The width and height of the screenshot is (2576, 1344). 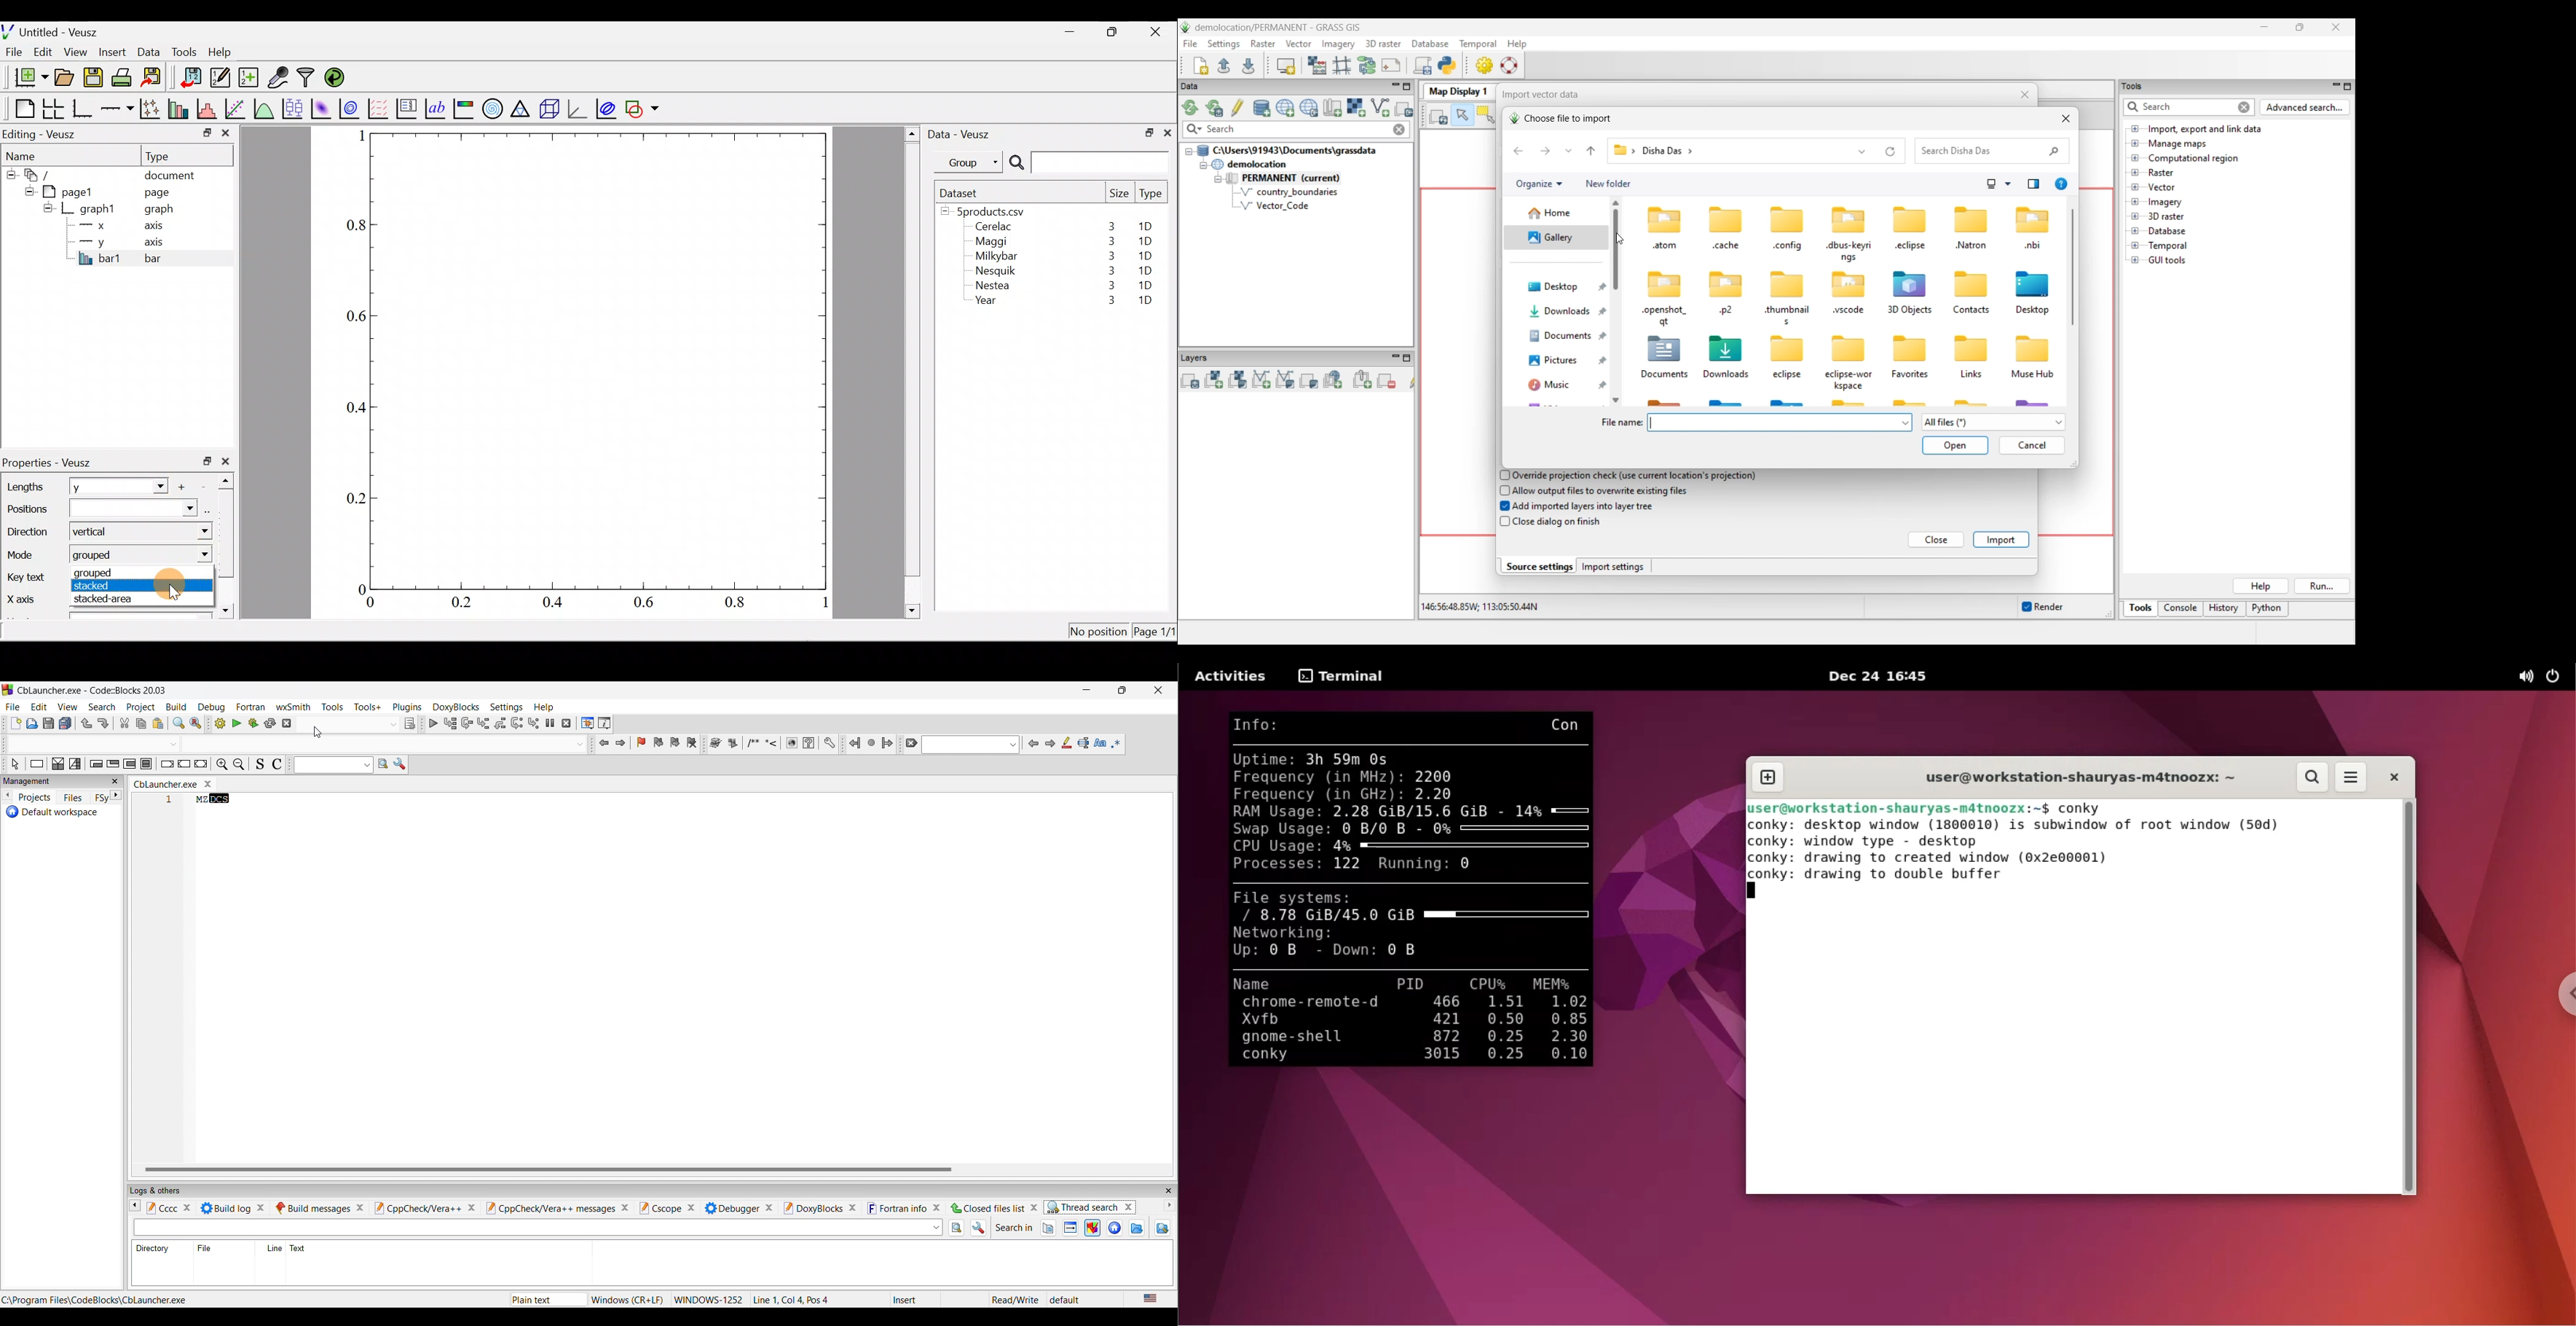 I want to click on Save, so click(x=49, y=723).